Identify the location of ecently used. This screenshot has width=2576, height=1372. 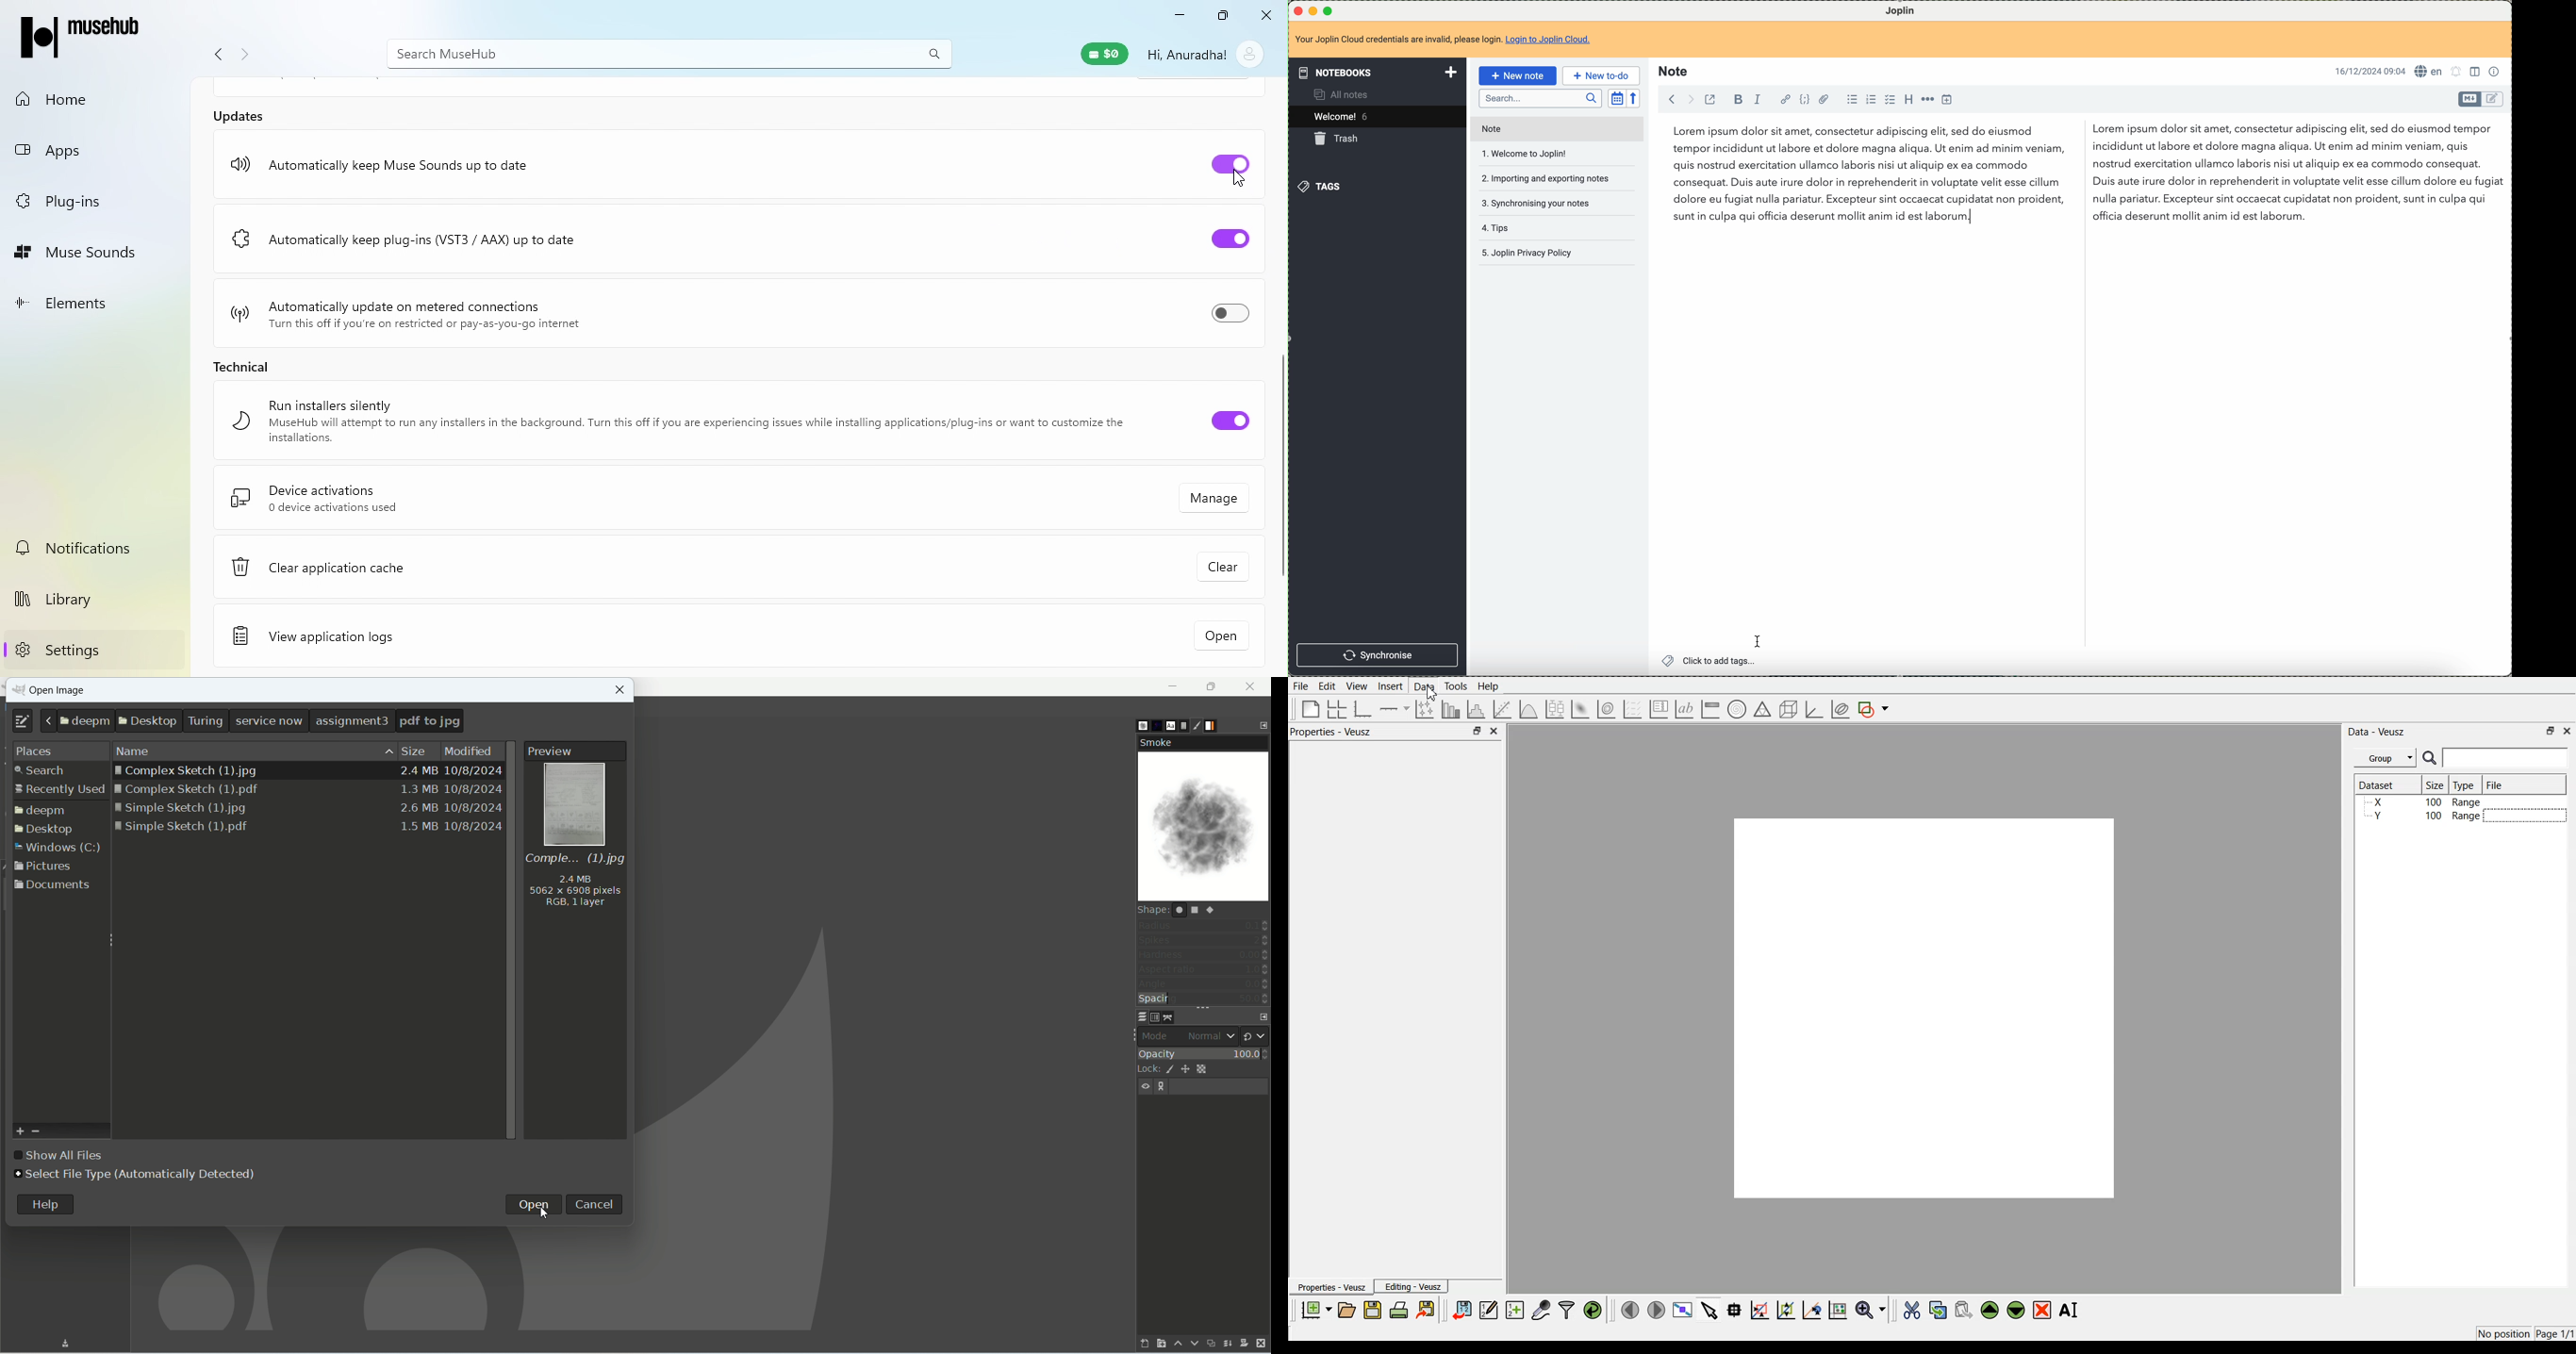
(58, 791).